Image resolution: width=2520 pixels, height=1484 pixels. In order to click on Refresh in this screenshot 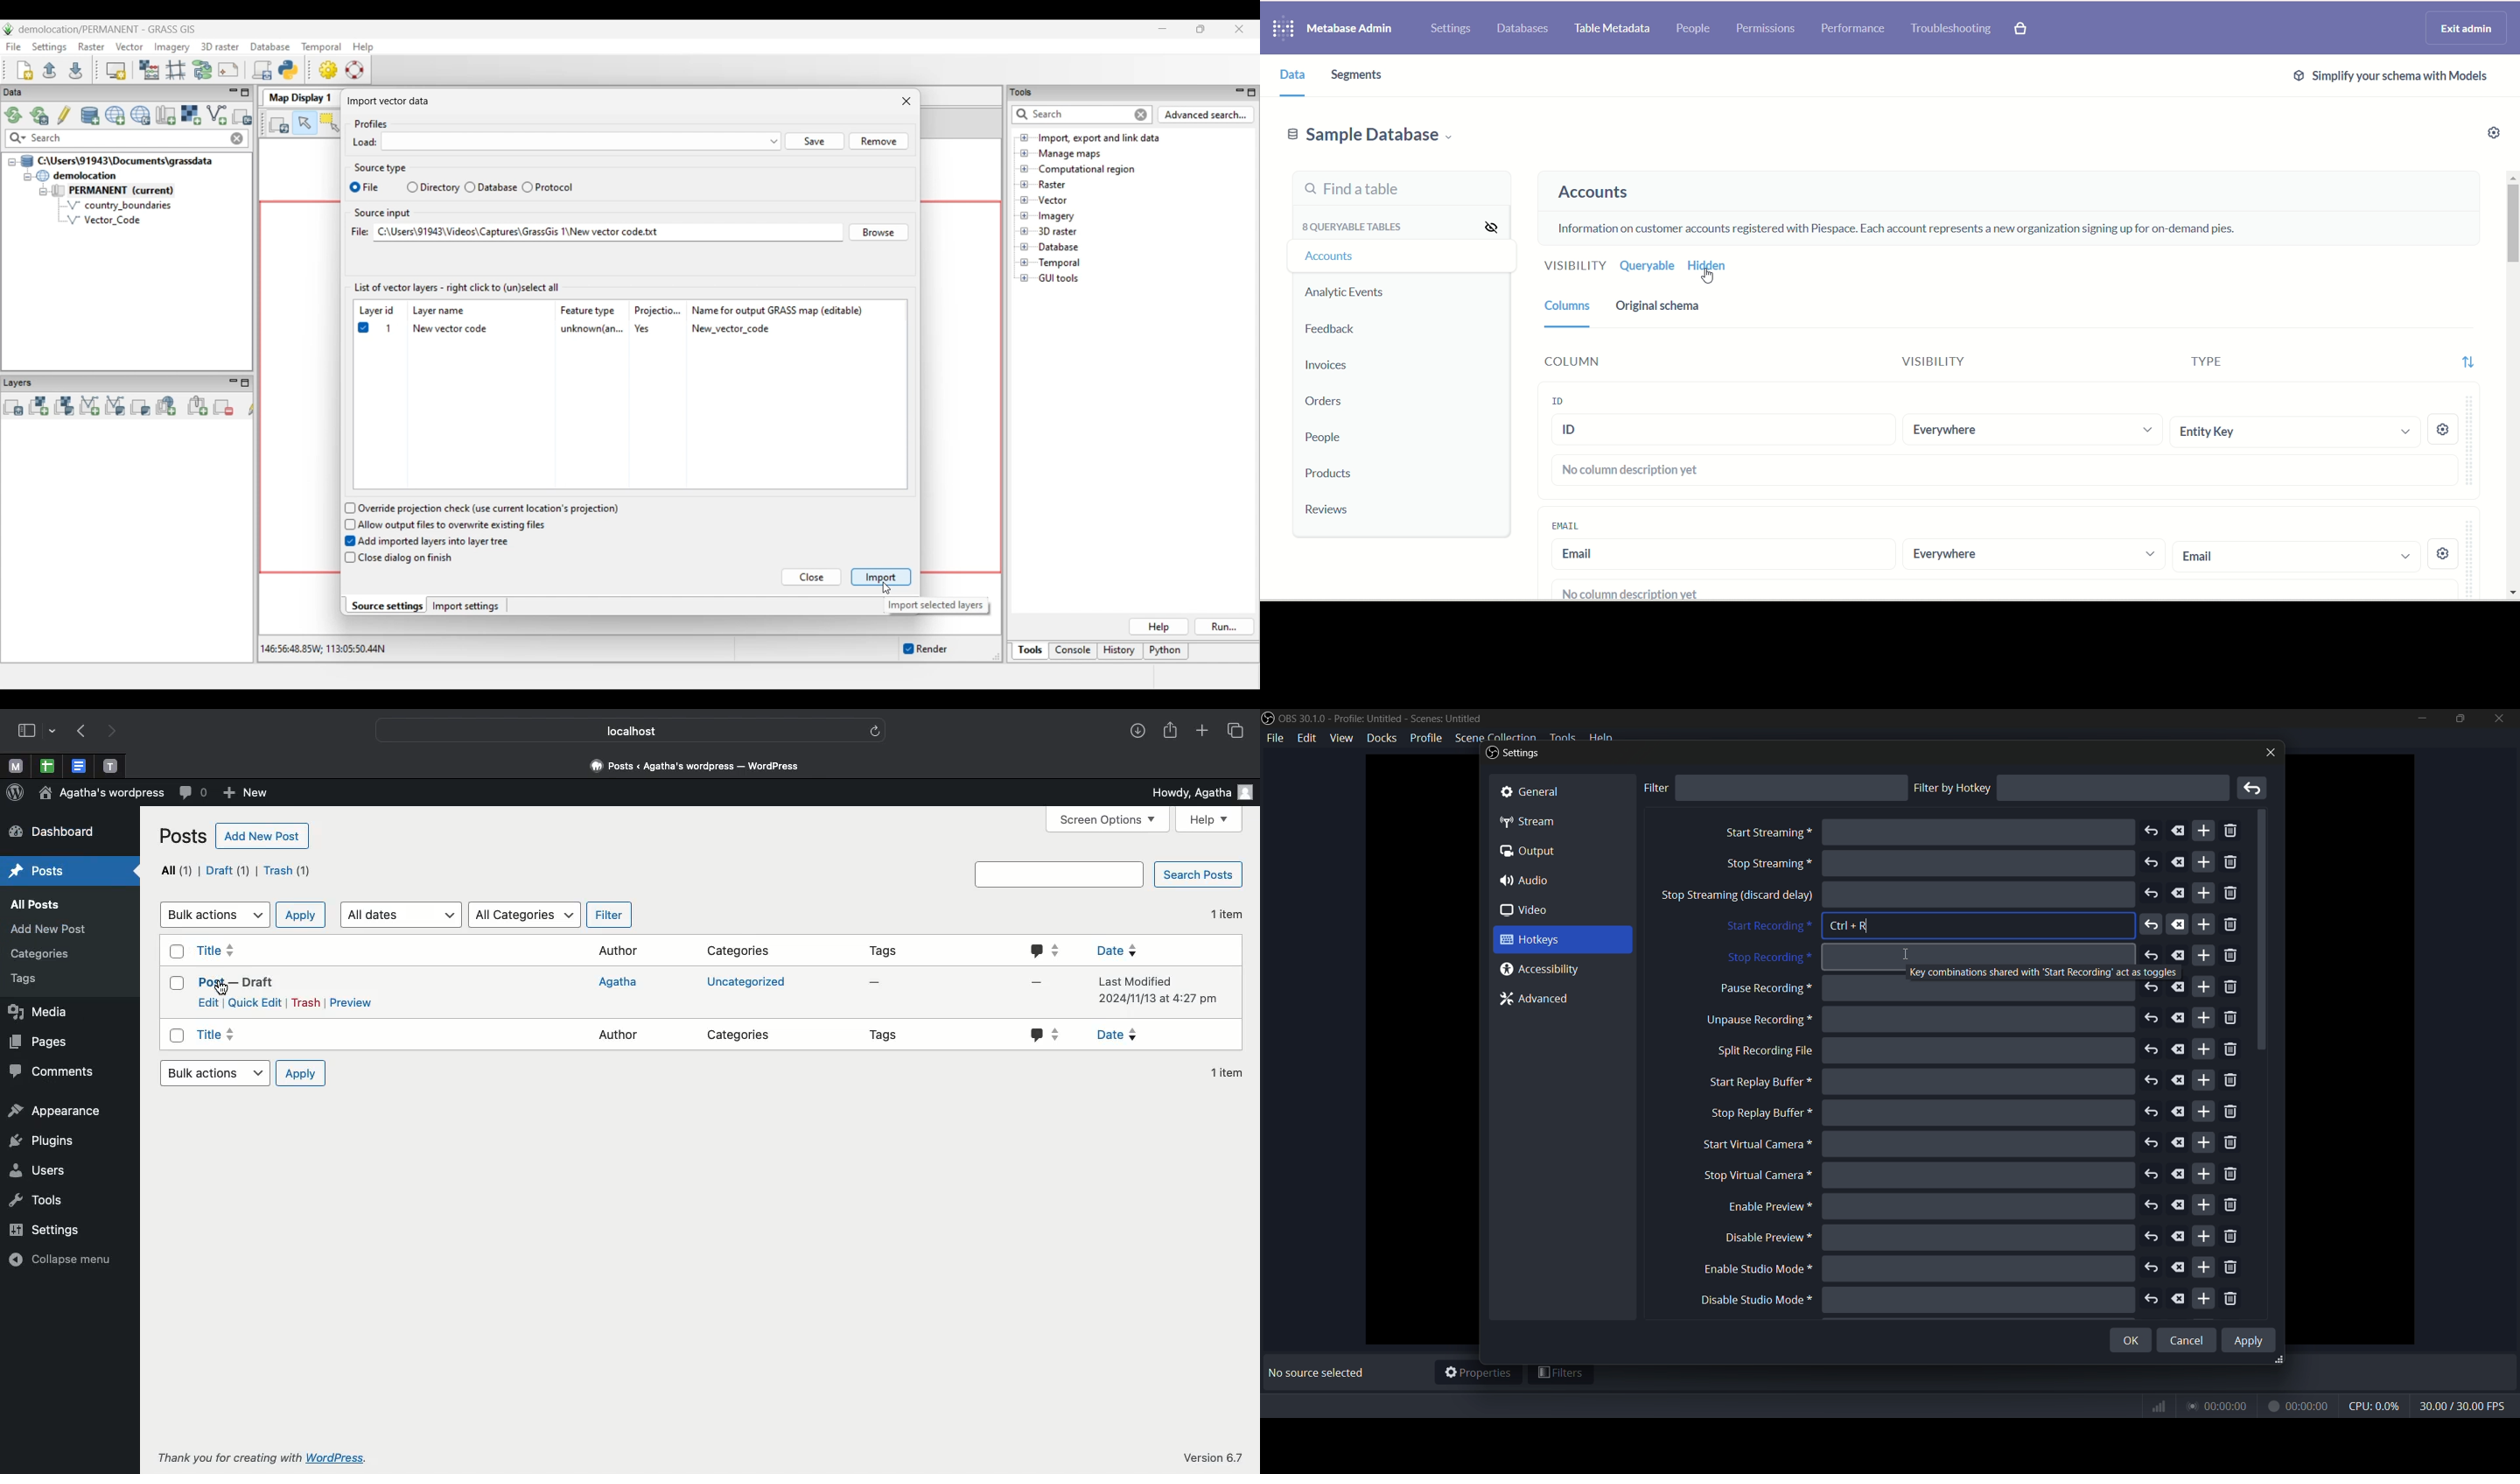, I will do `click(875, 730)`.